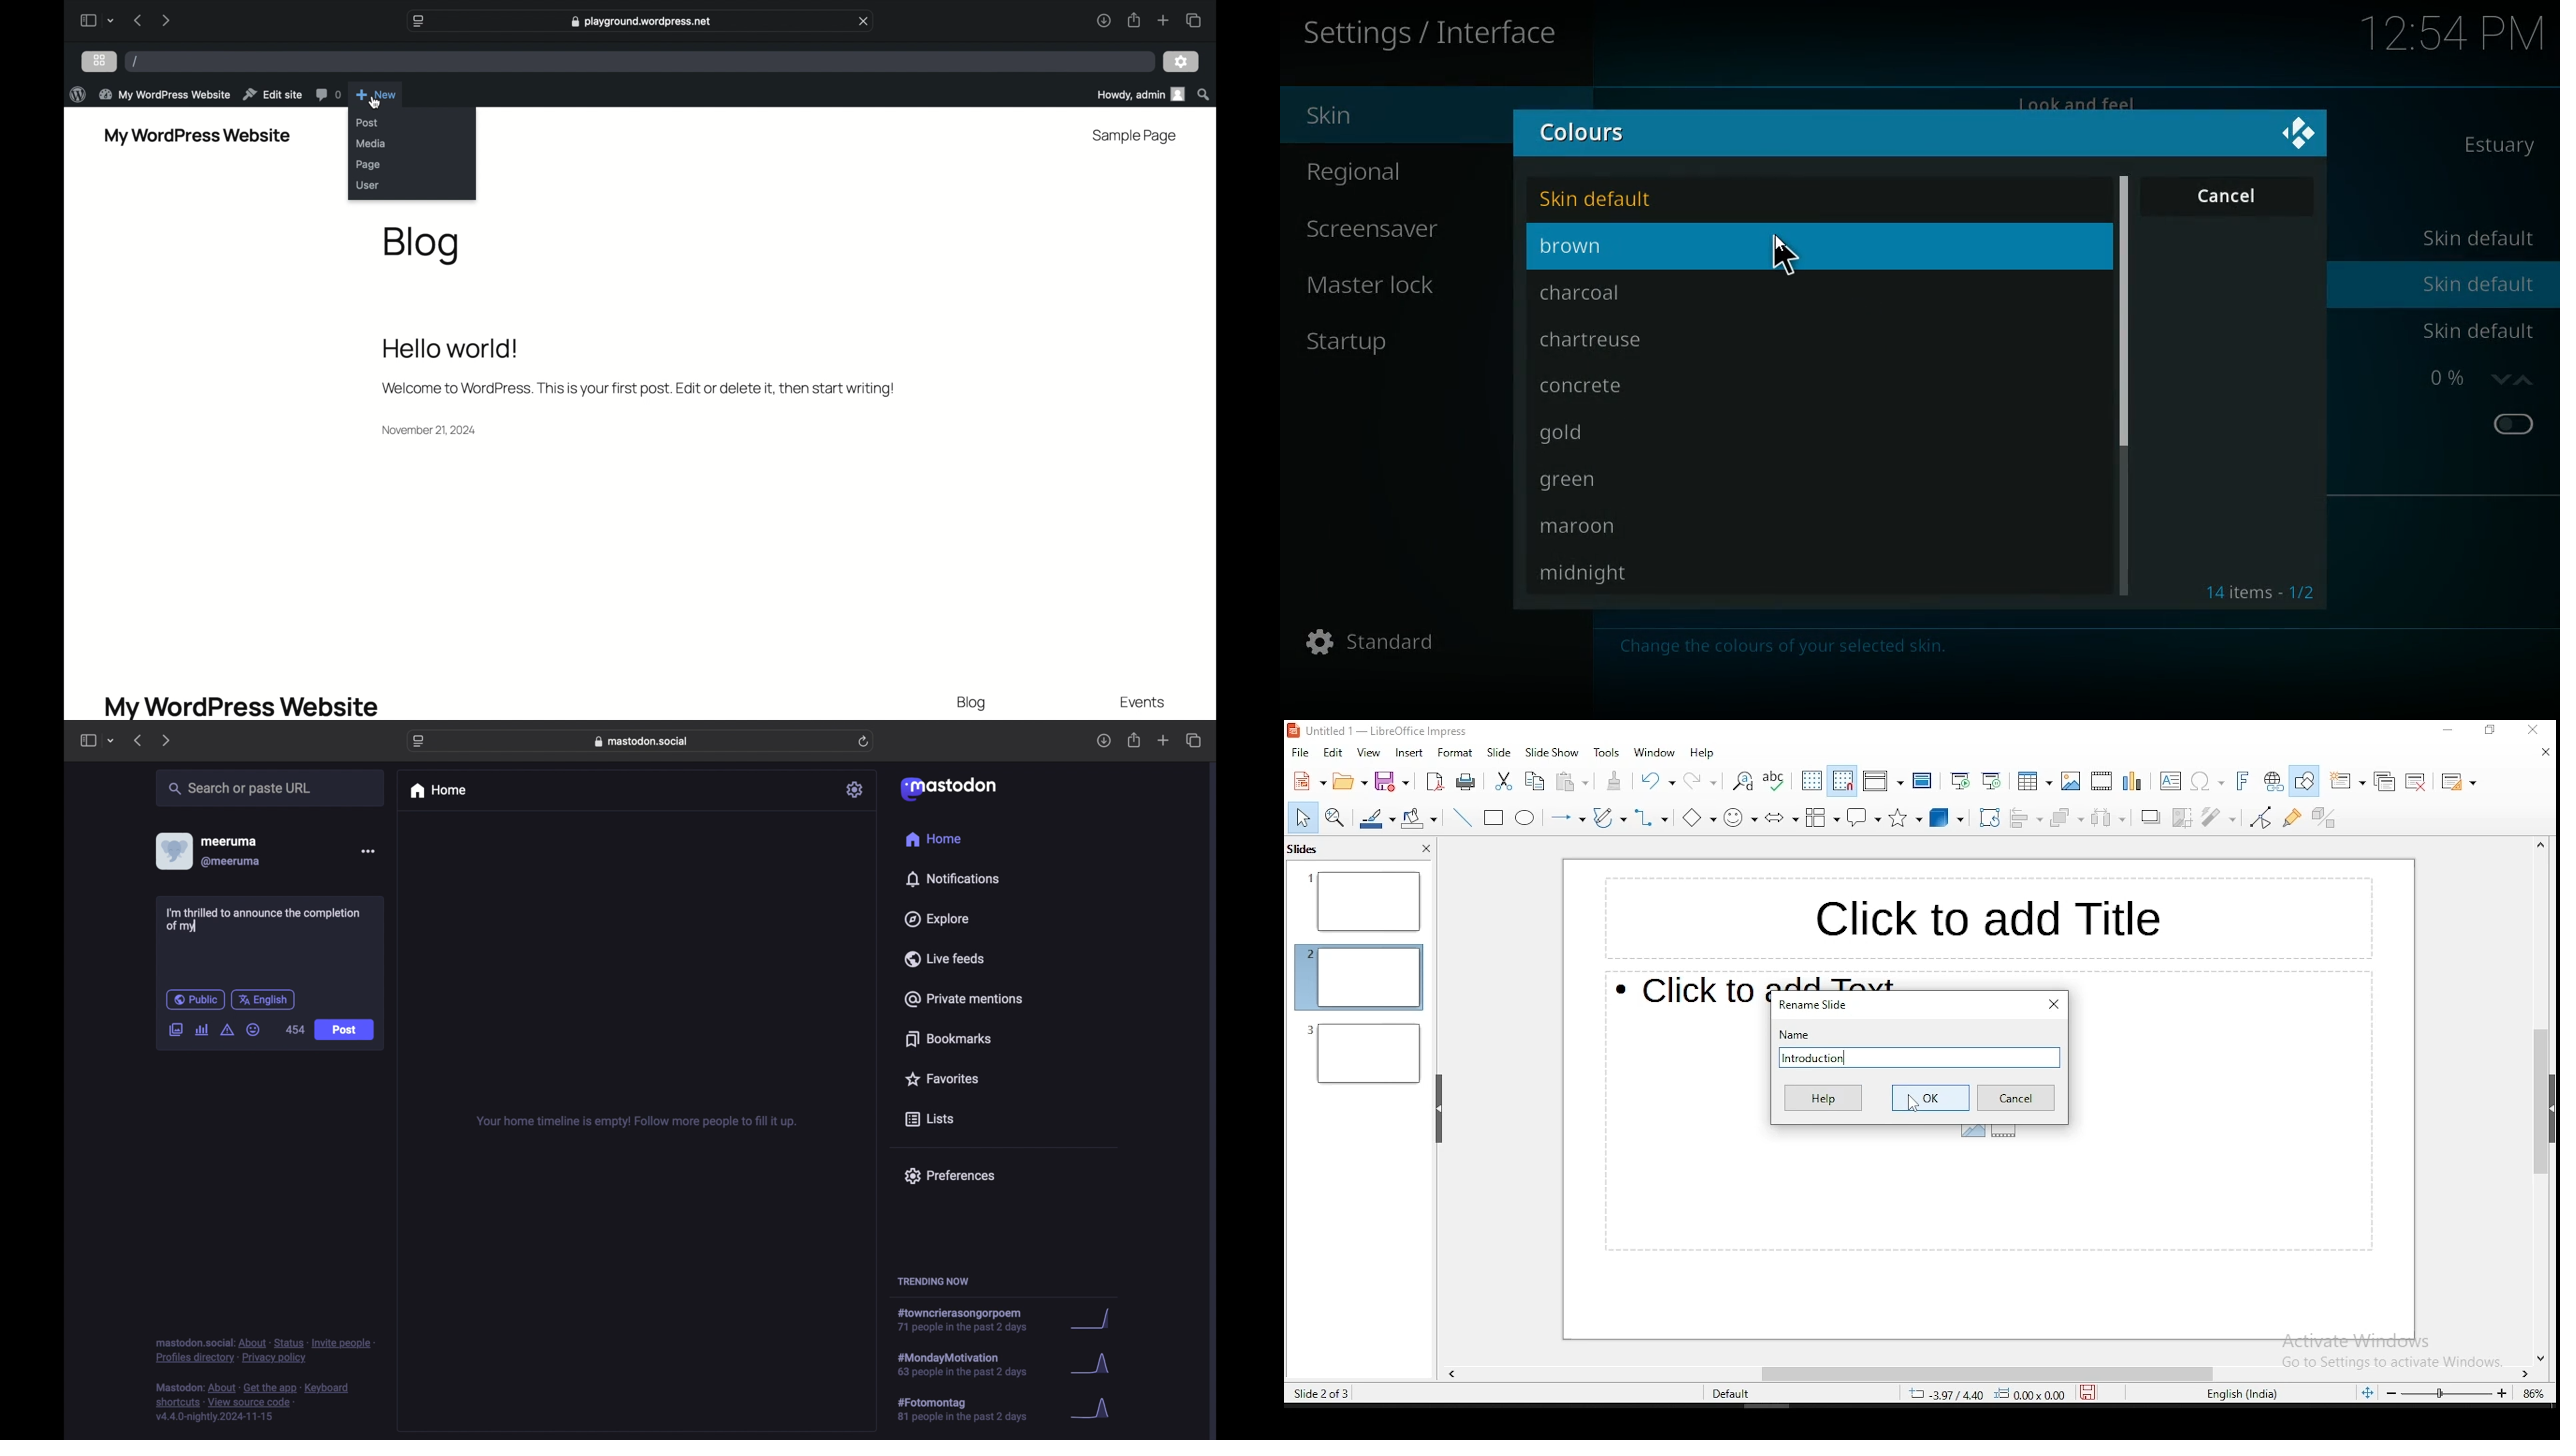 Image resolution: width=2576 pixels, height=1456 pixels. What do you see at coordinates (2345, 782) in the screenshot?
I see `new  slide` at bounding box center [2345, 782].